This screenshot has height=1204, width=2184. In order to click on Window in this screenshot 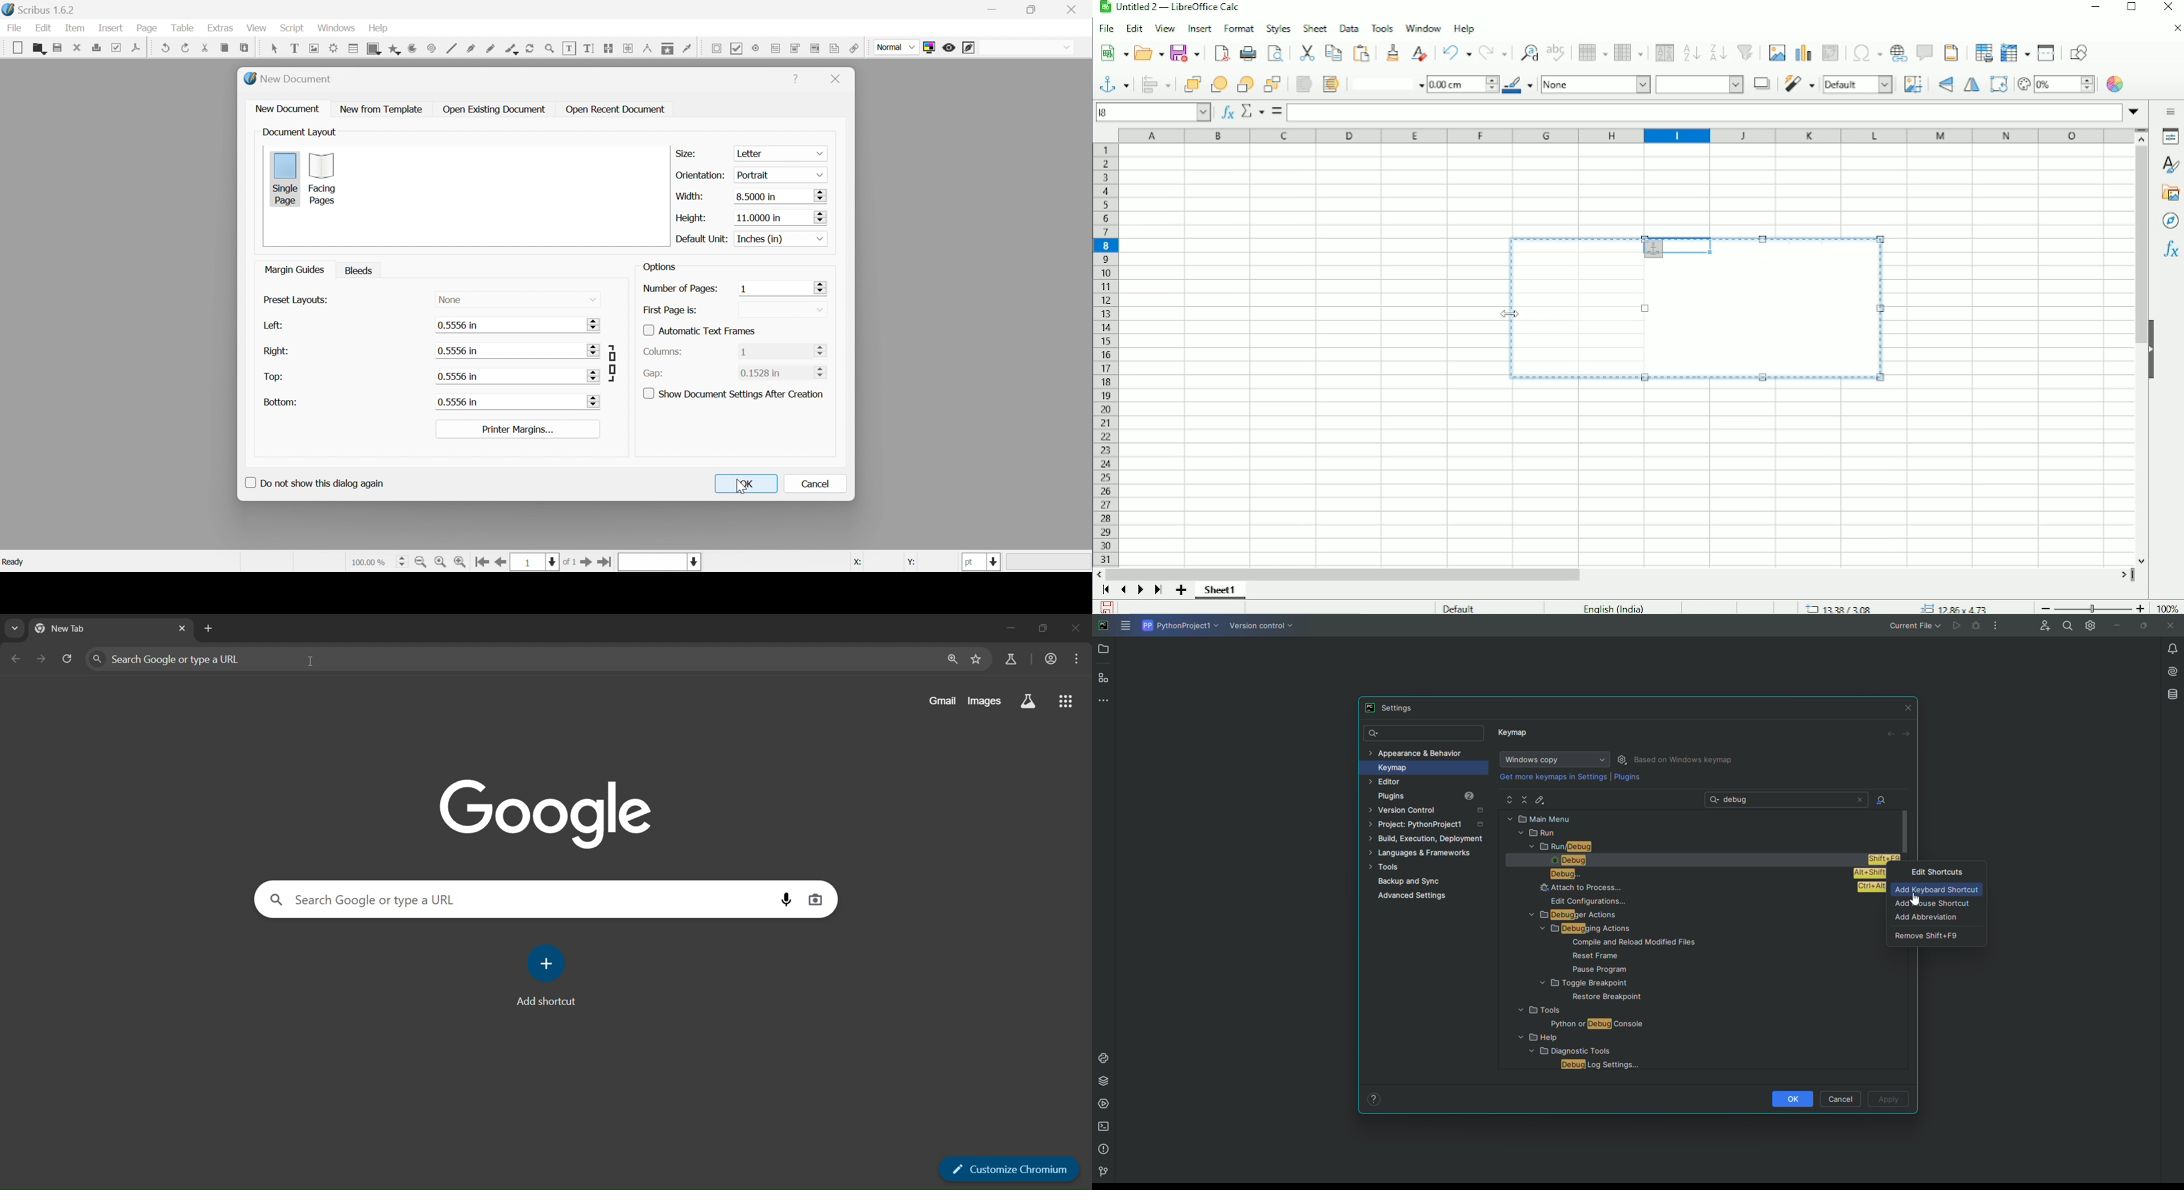, I will do `click(1422, 28)`.